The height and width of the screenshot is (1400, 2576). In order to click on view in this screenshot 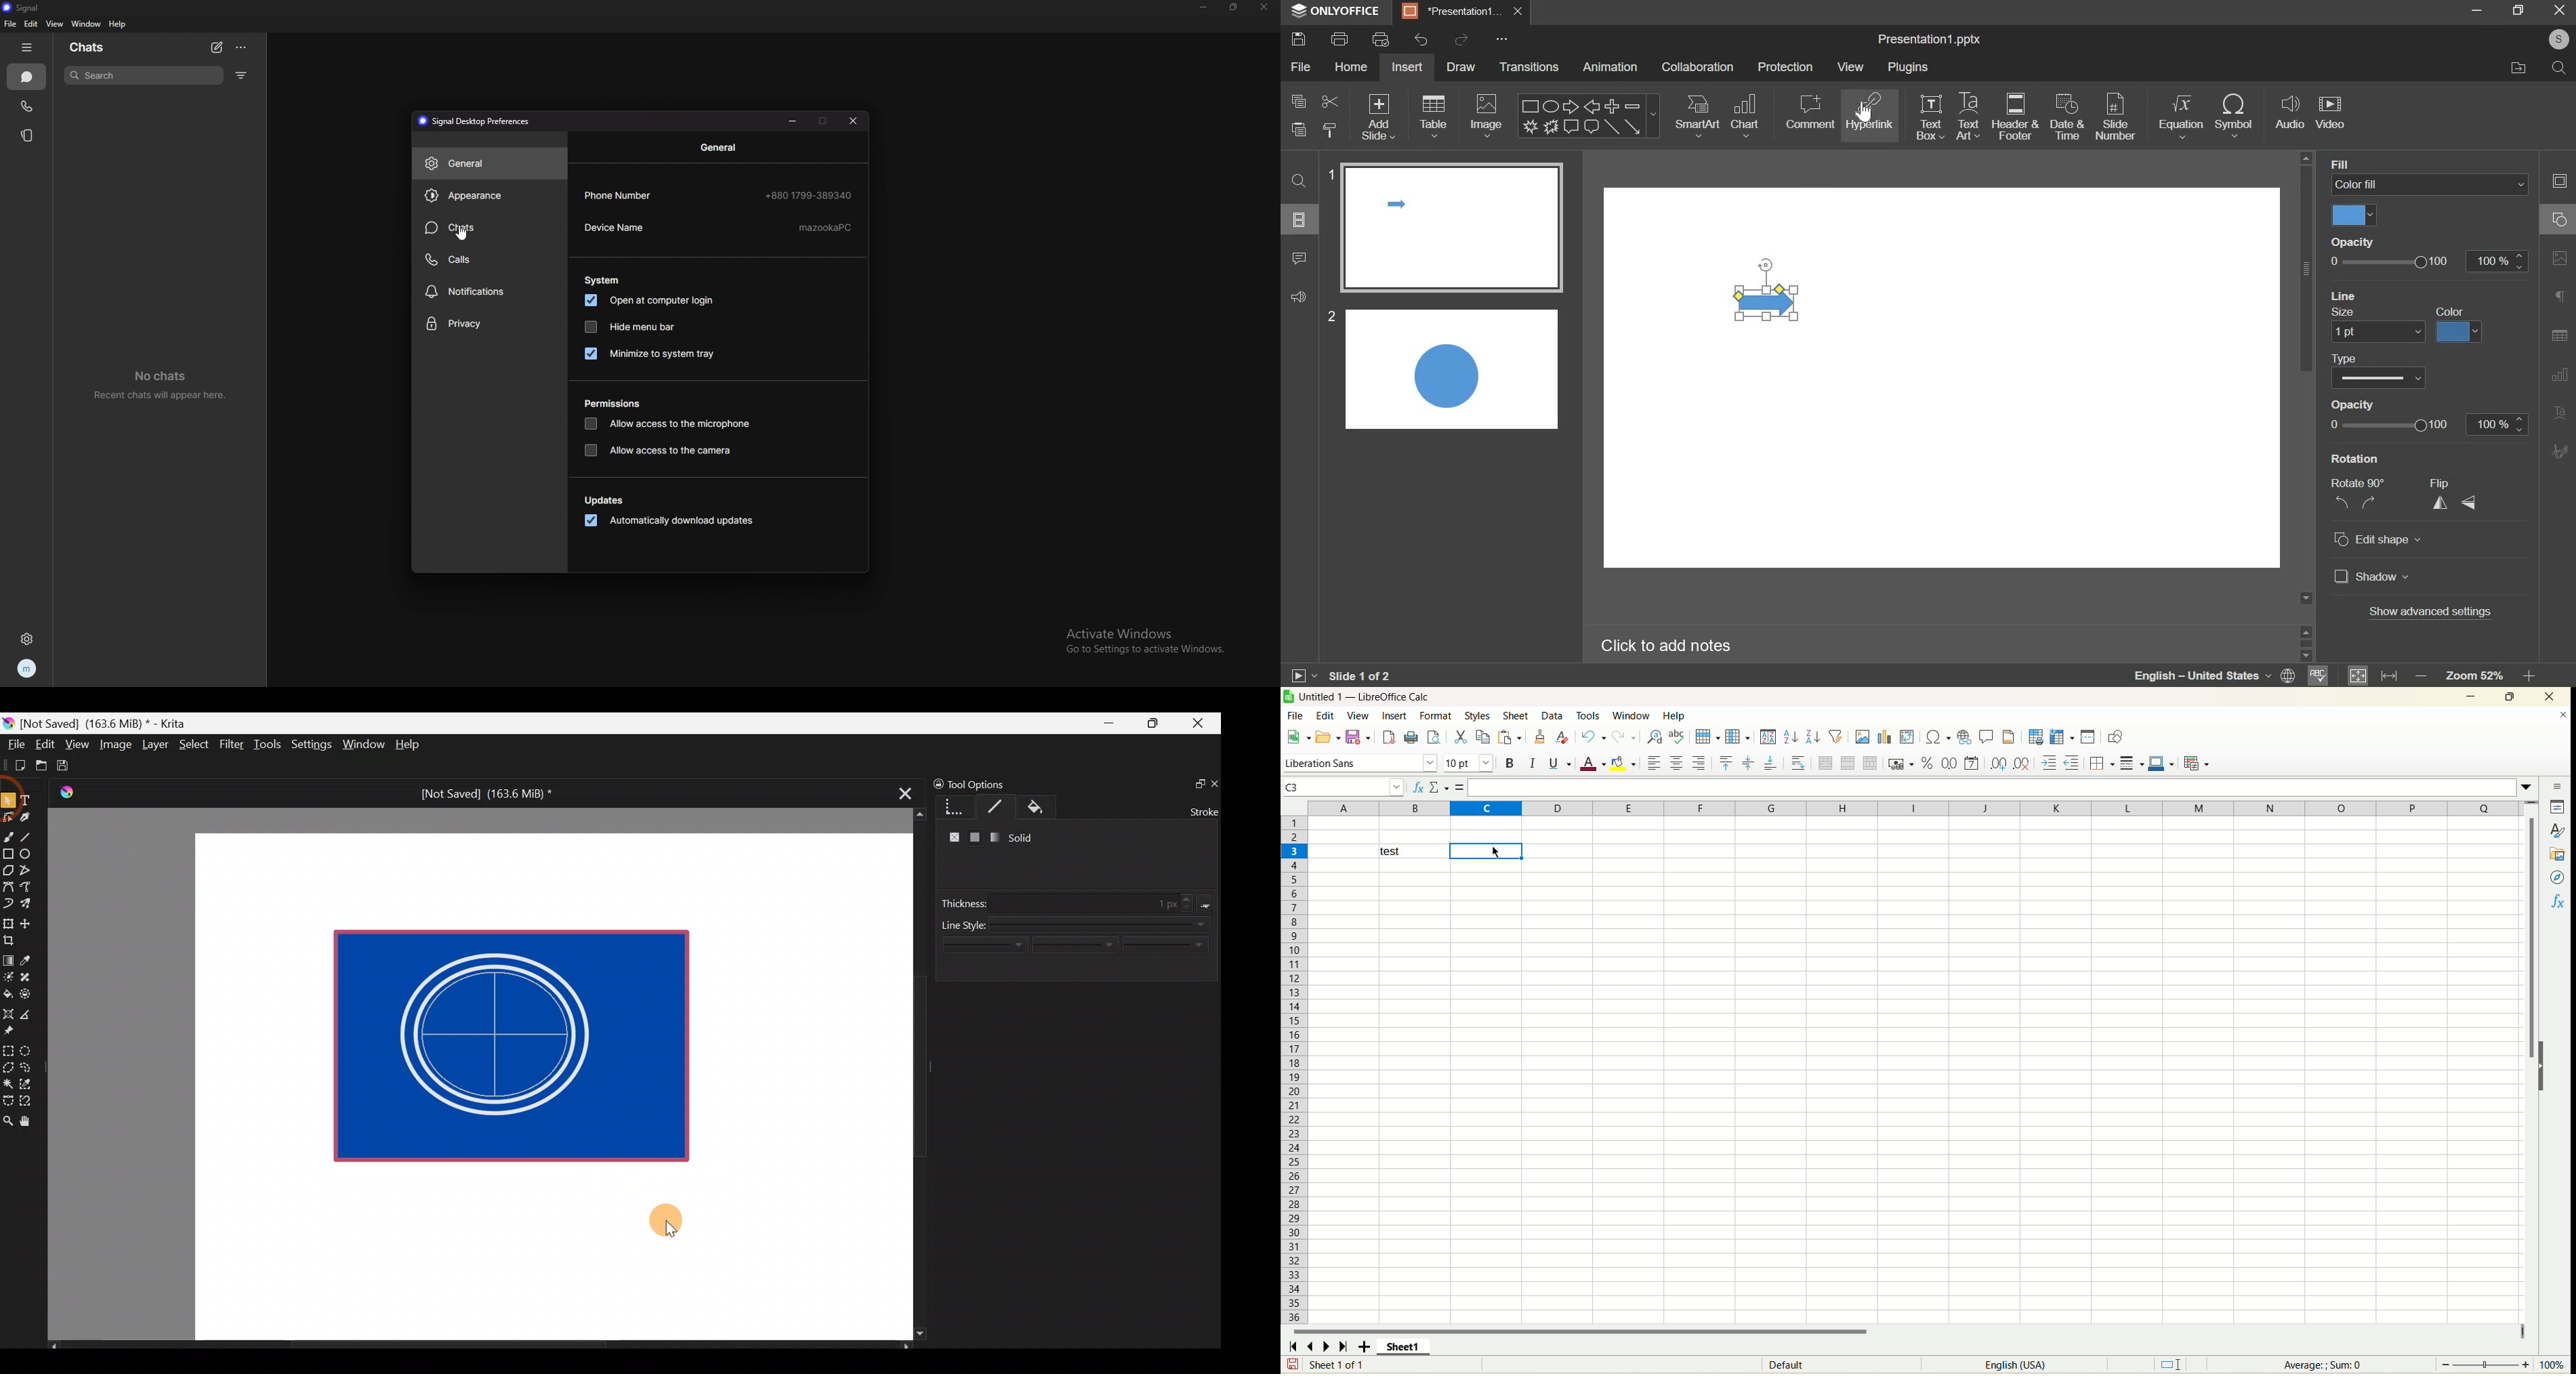, I will do `click(1850, 68)`.